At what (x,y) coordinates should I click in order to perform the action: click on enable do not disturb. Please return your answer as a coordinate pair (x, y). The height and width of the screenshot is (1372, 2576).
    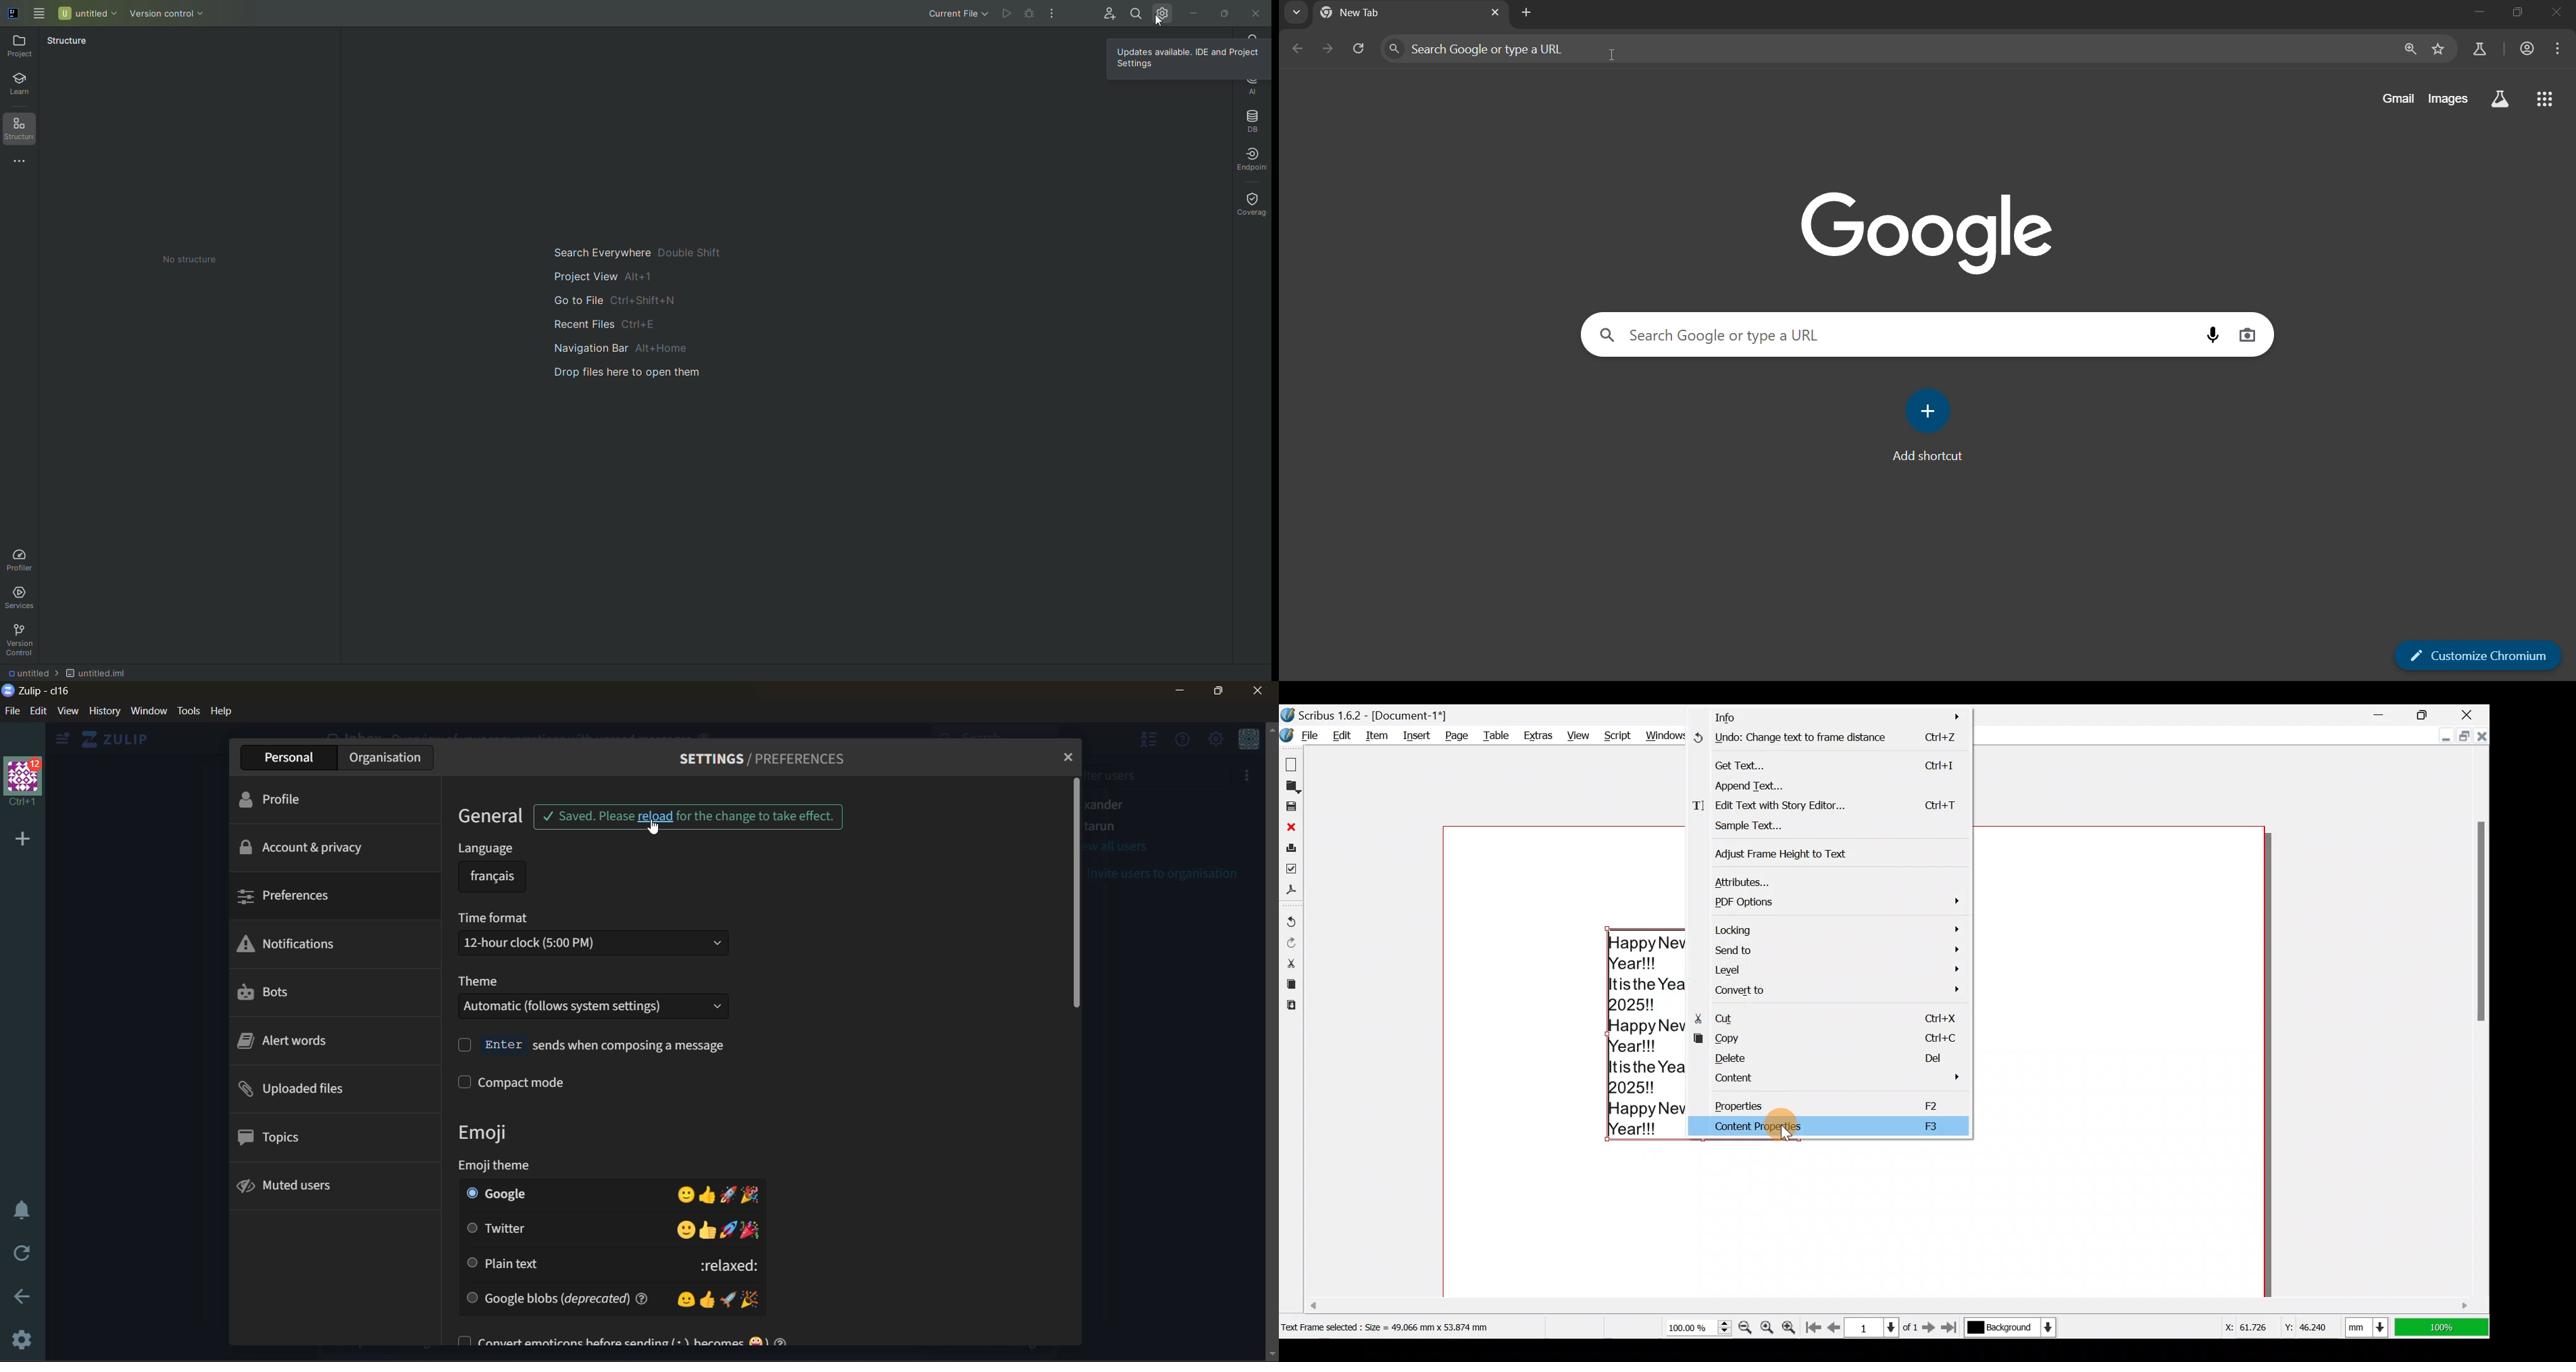
    Looking at the image, I should click on (21, 1209).